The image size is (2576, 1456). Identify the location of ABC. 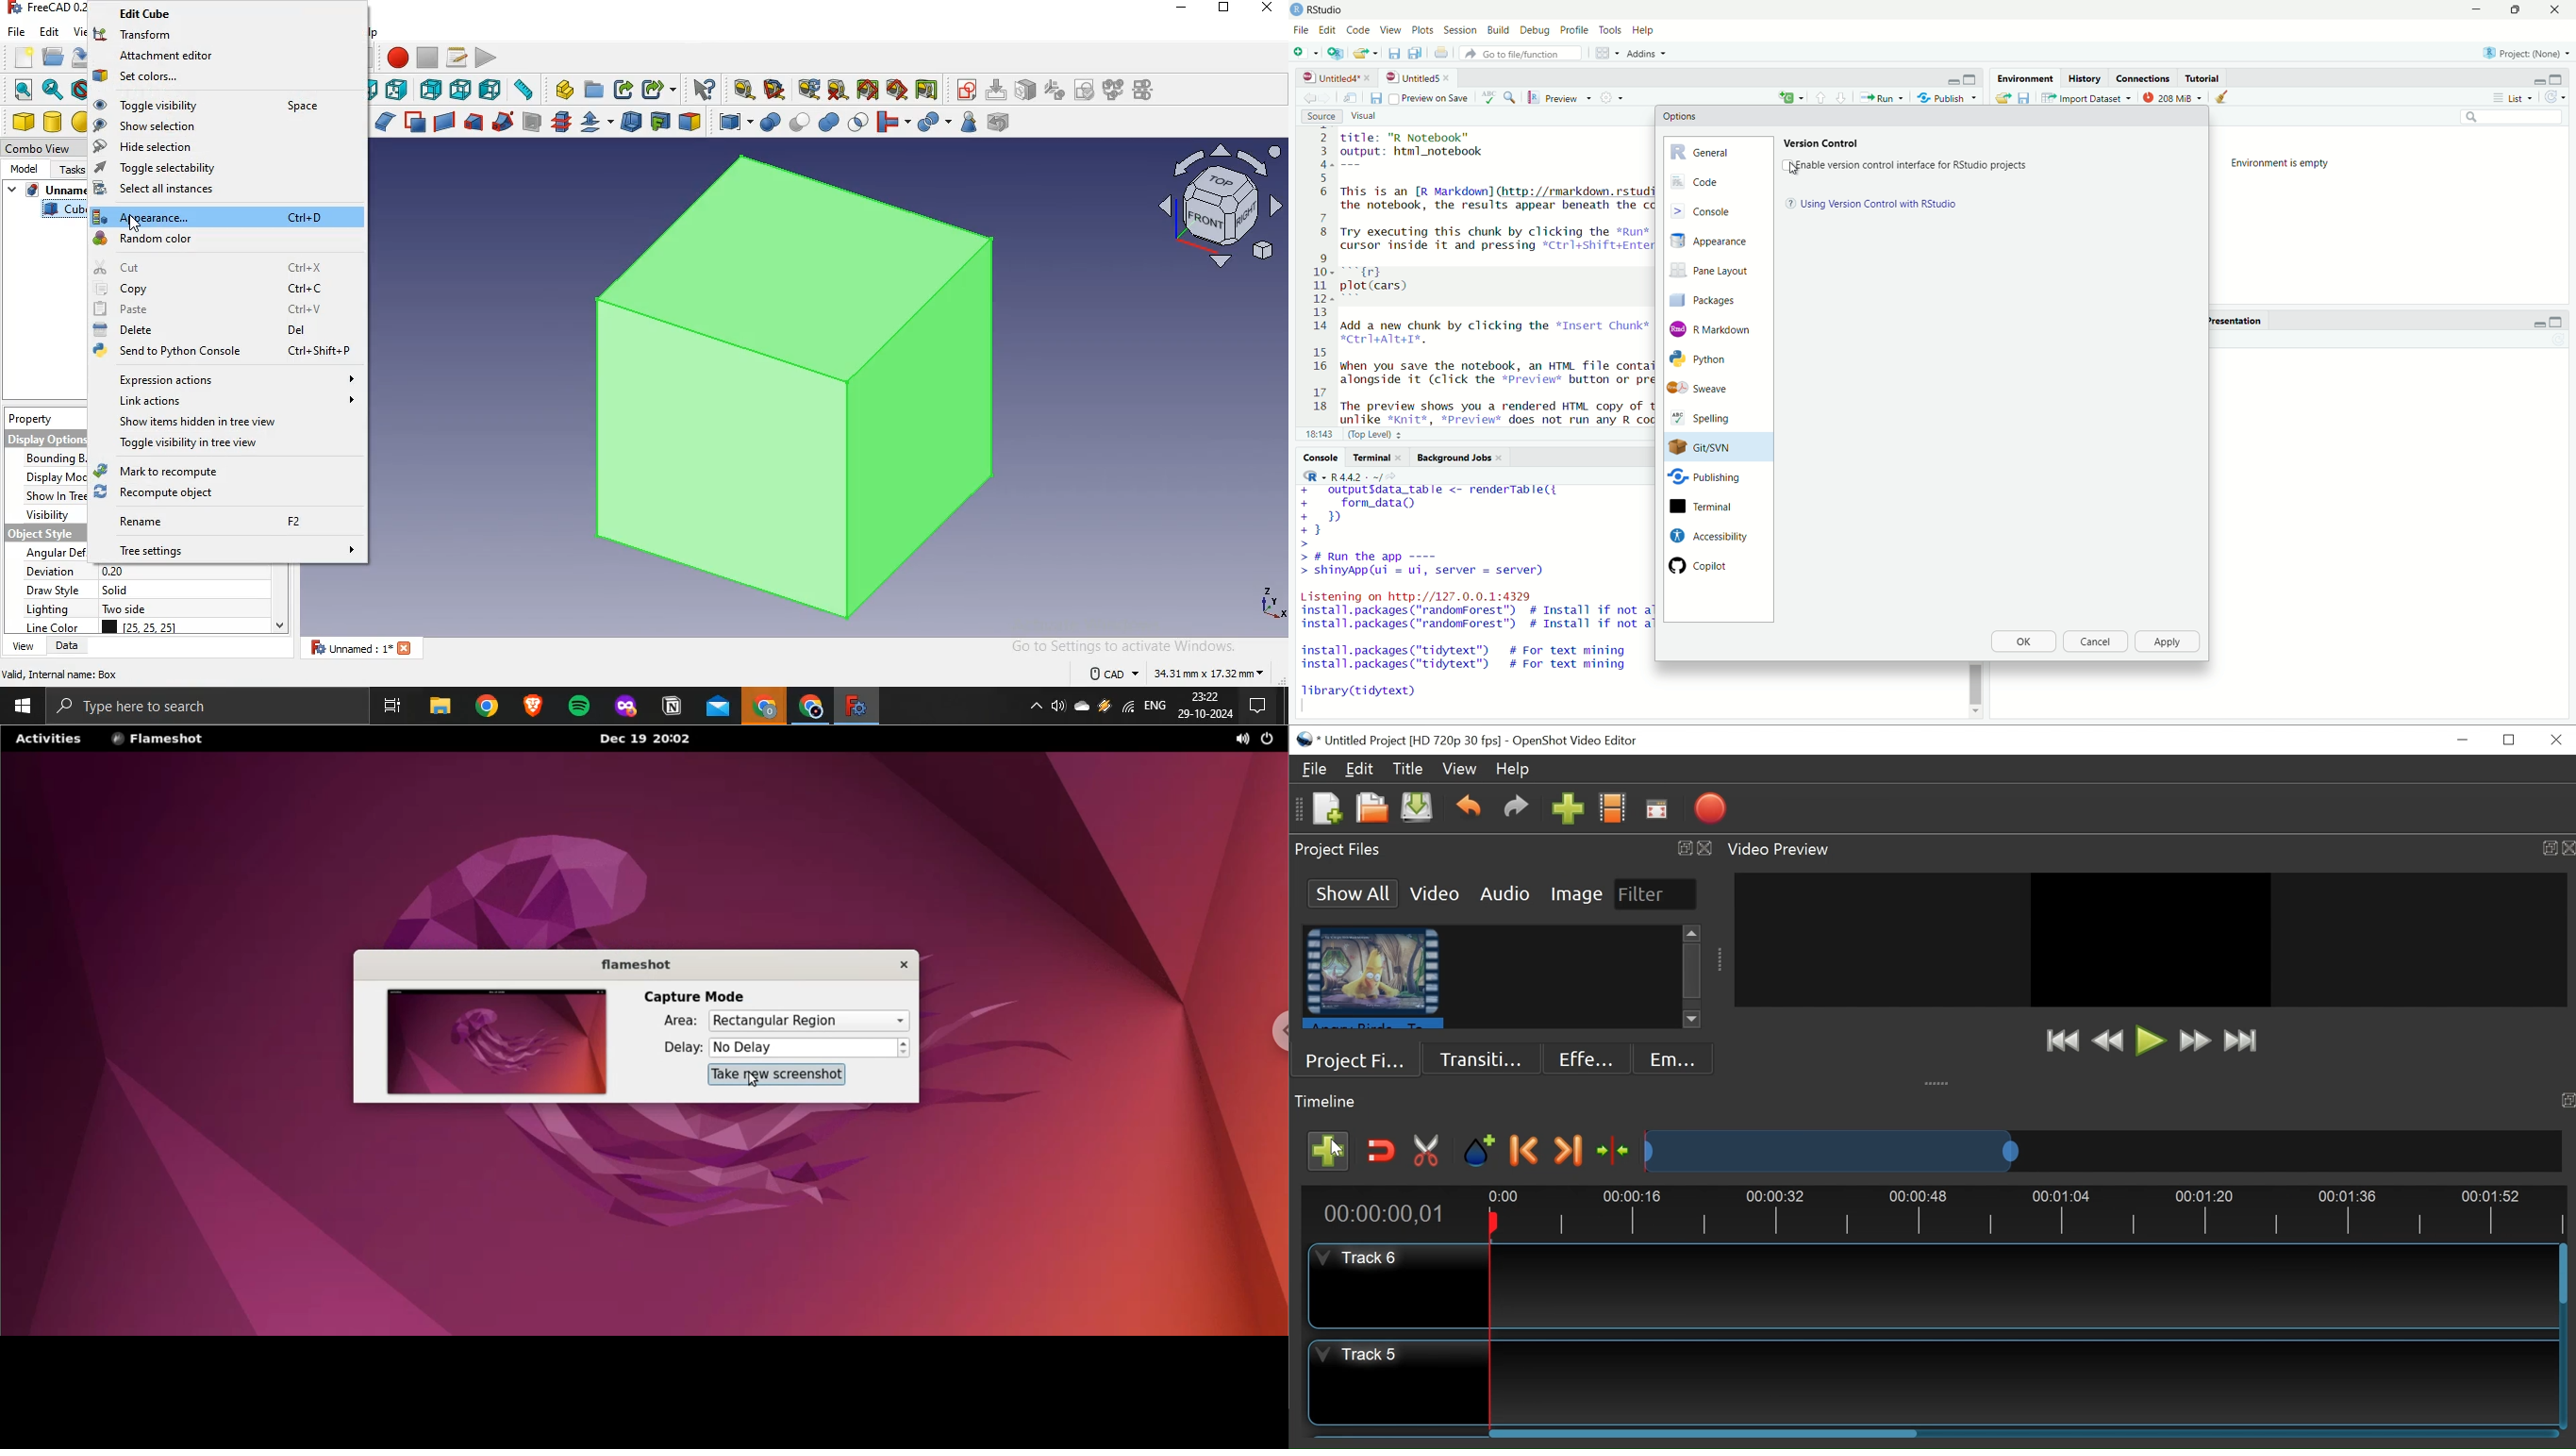
(1498, 97).